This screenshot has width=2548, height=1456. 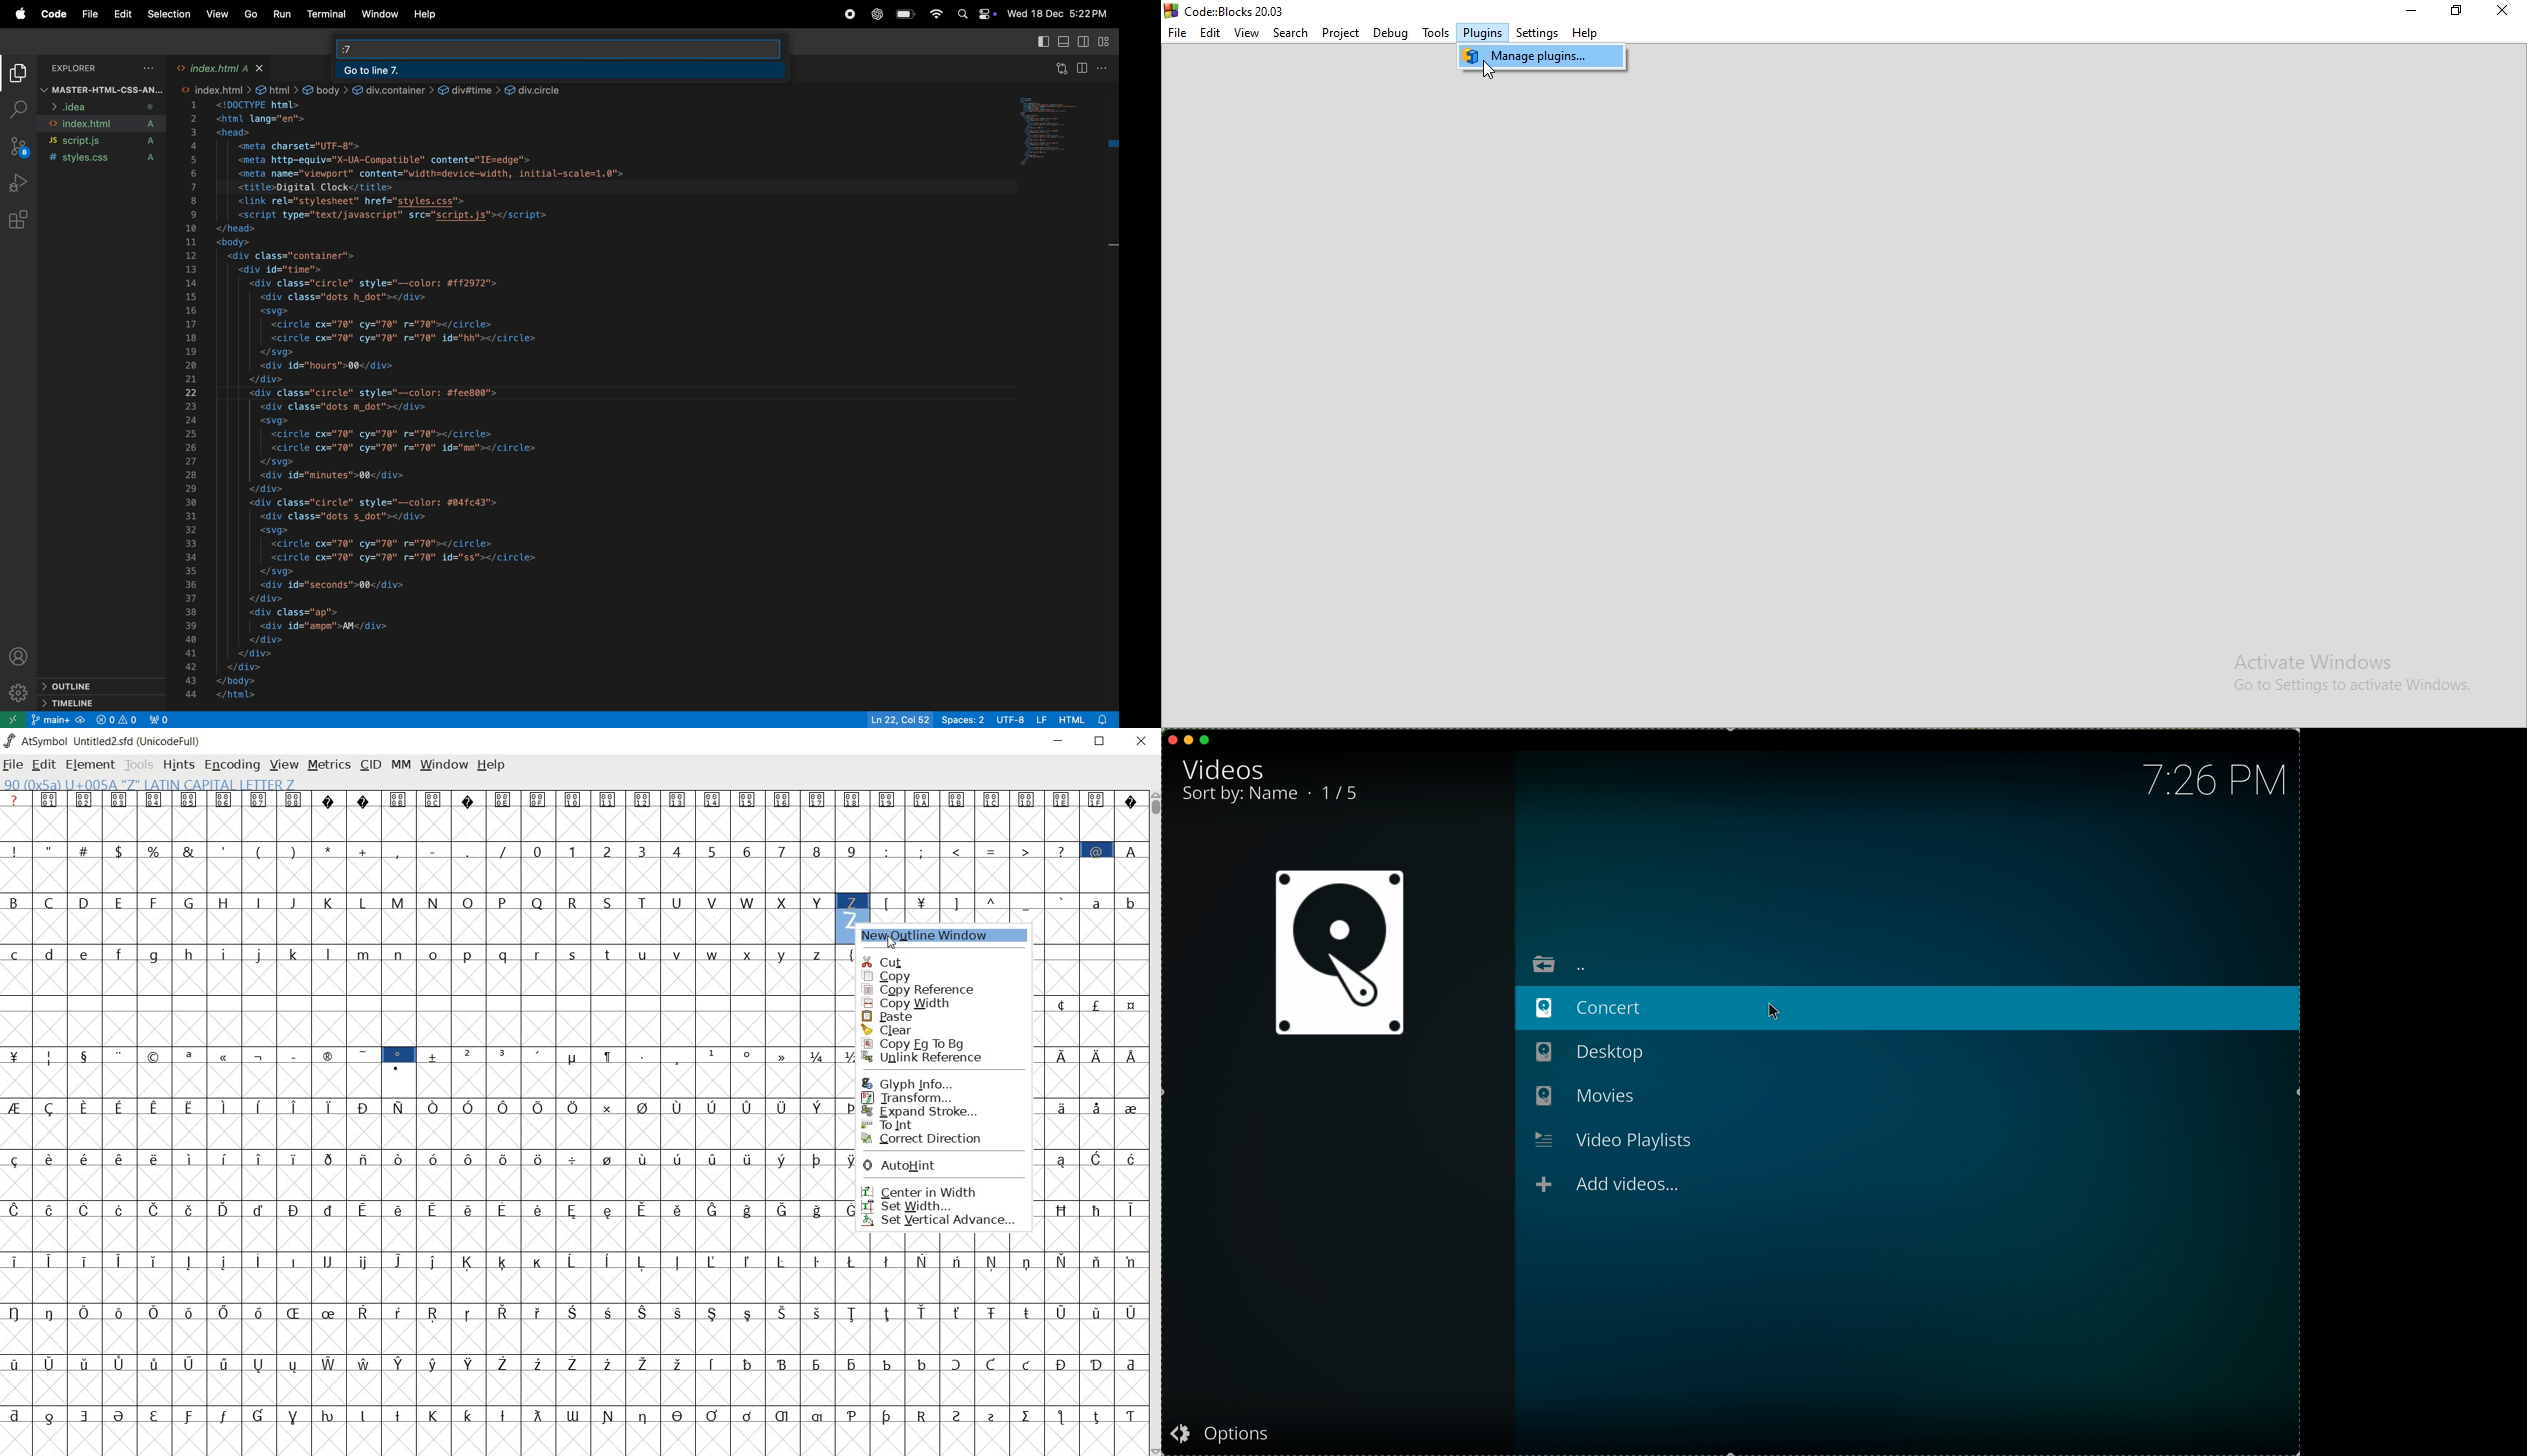 What do you see at coordinates (327, 87) in the screenshot?
I see `link` at bounding box center [327, 87].